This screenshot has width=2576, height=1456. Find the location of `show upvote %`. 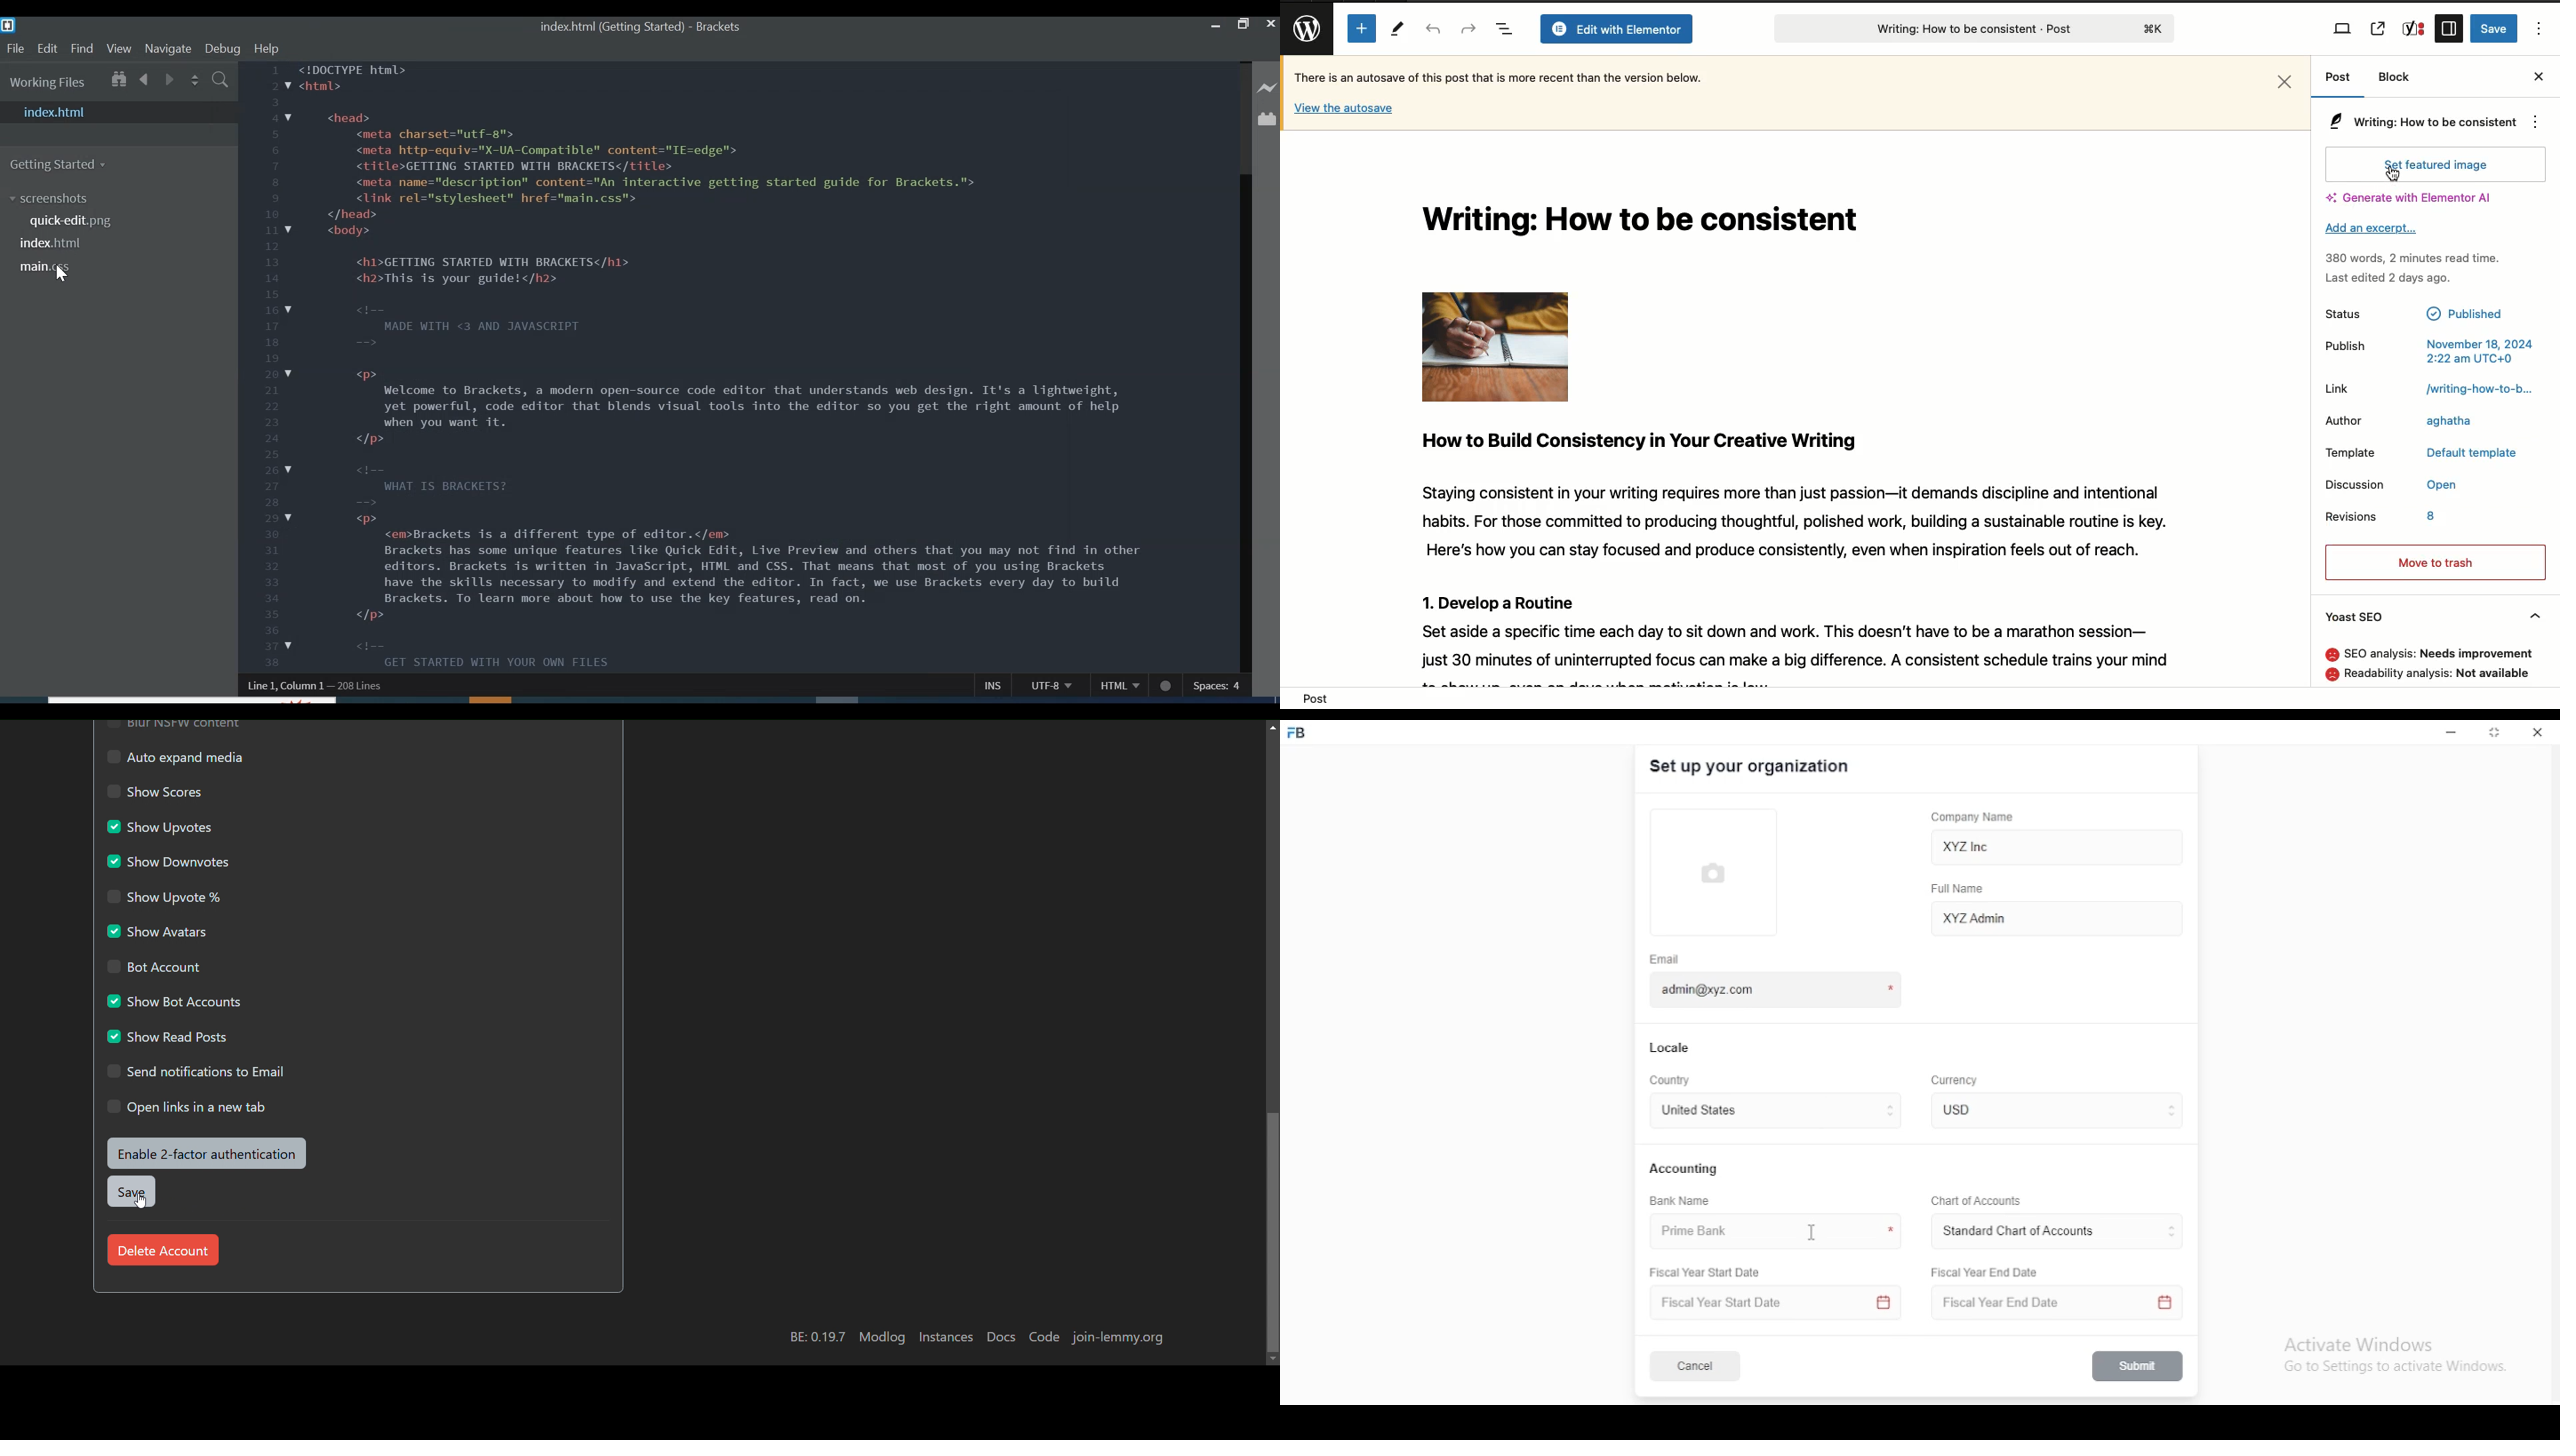

show upvote % is located at coordinates (167, 895).